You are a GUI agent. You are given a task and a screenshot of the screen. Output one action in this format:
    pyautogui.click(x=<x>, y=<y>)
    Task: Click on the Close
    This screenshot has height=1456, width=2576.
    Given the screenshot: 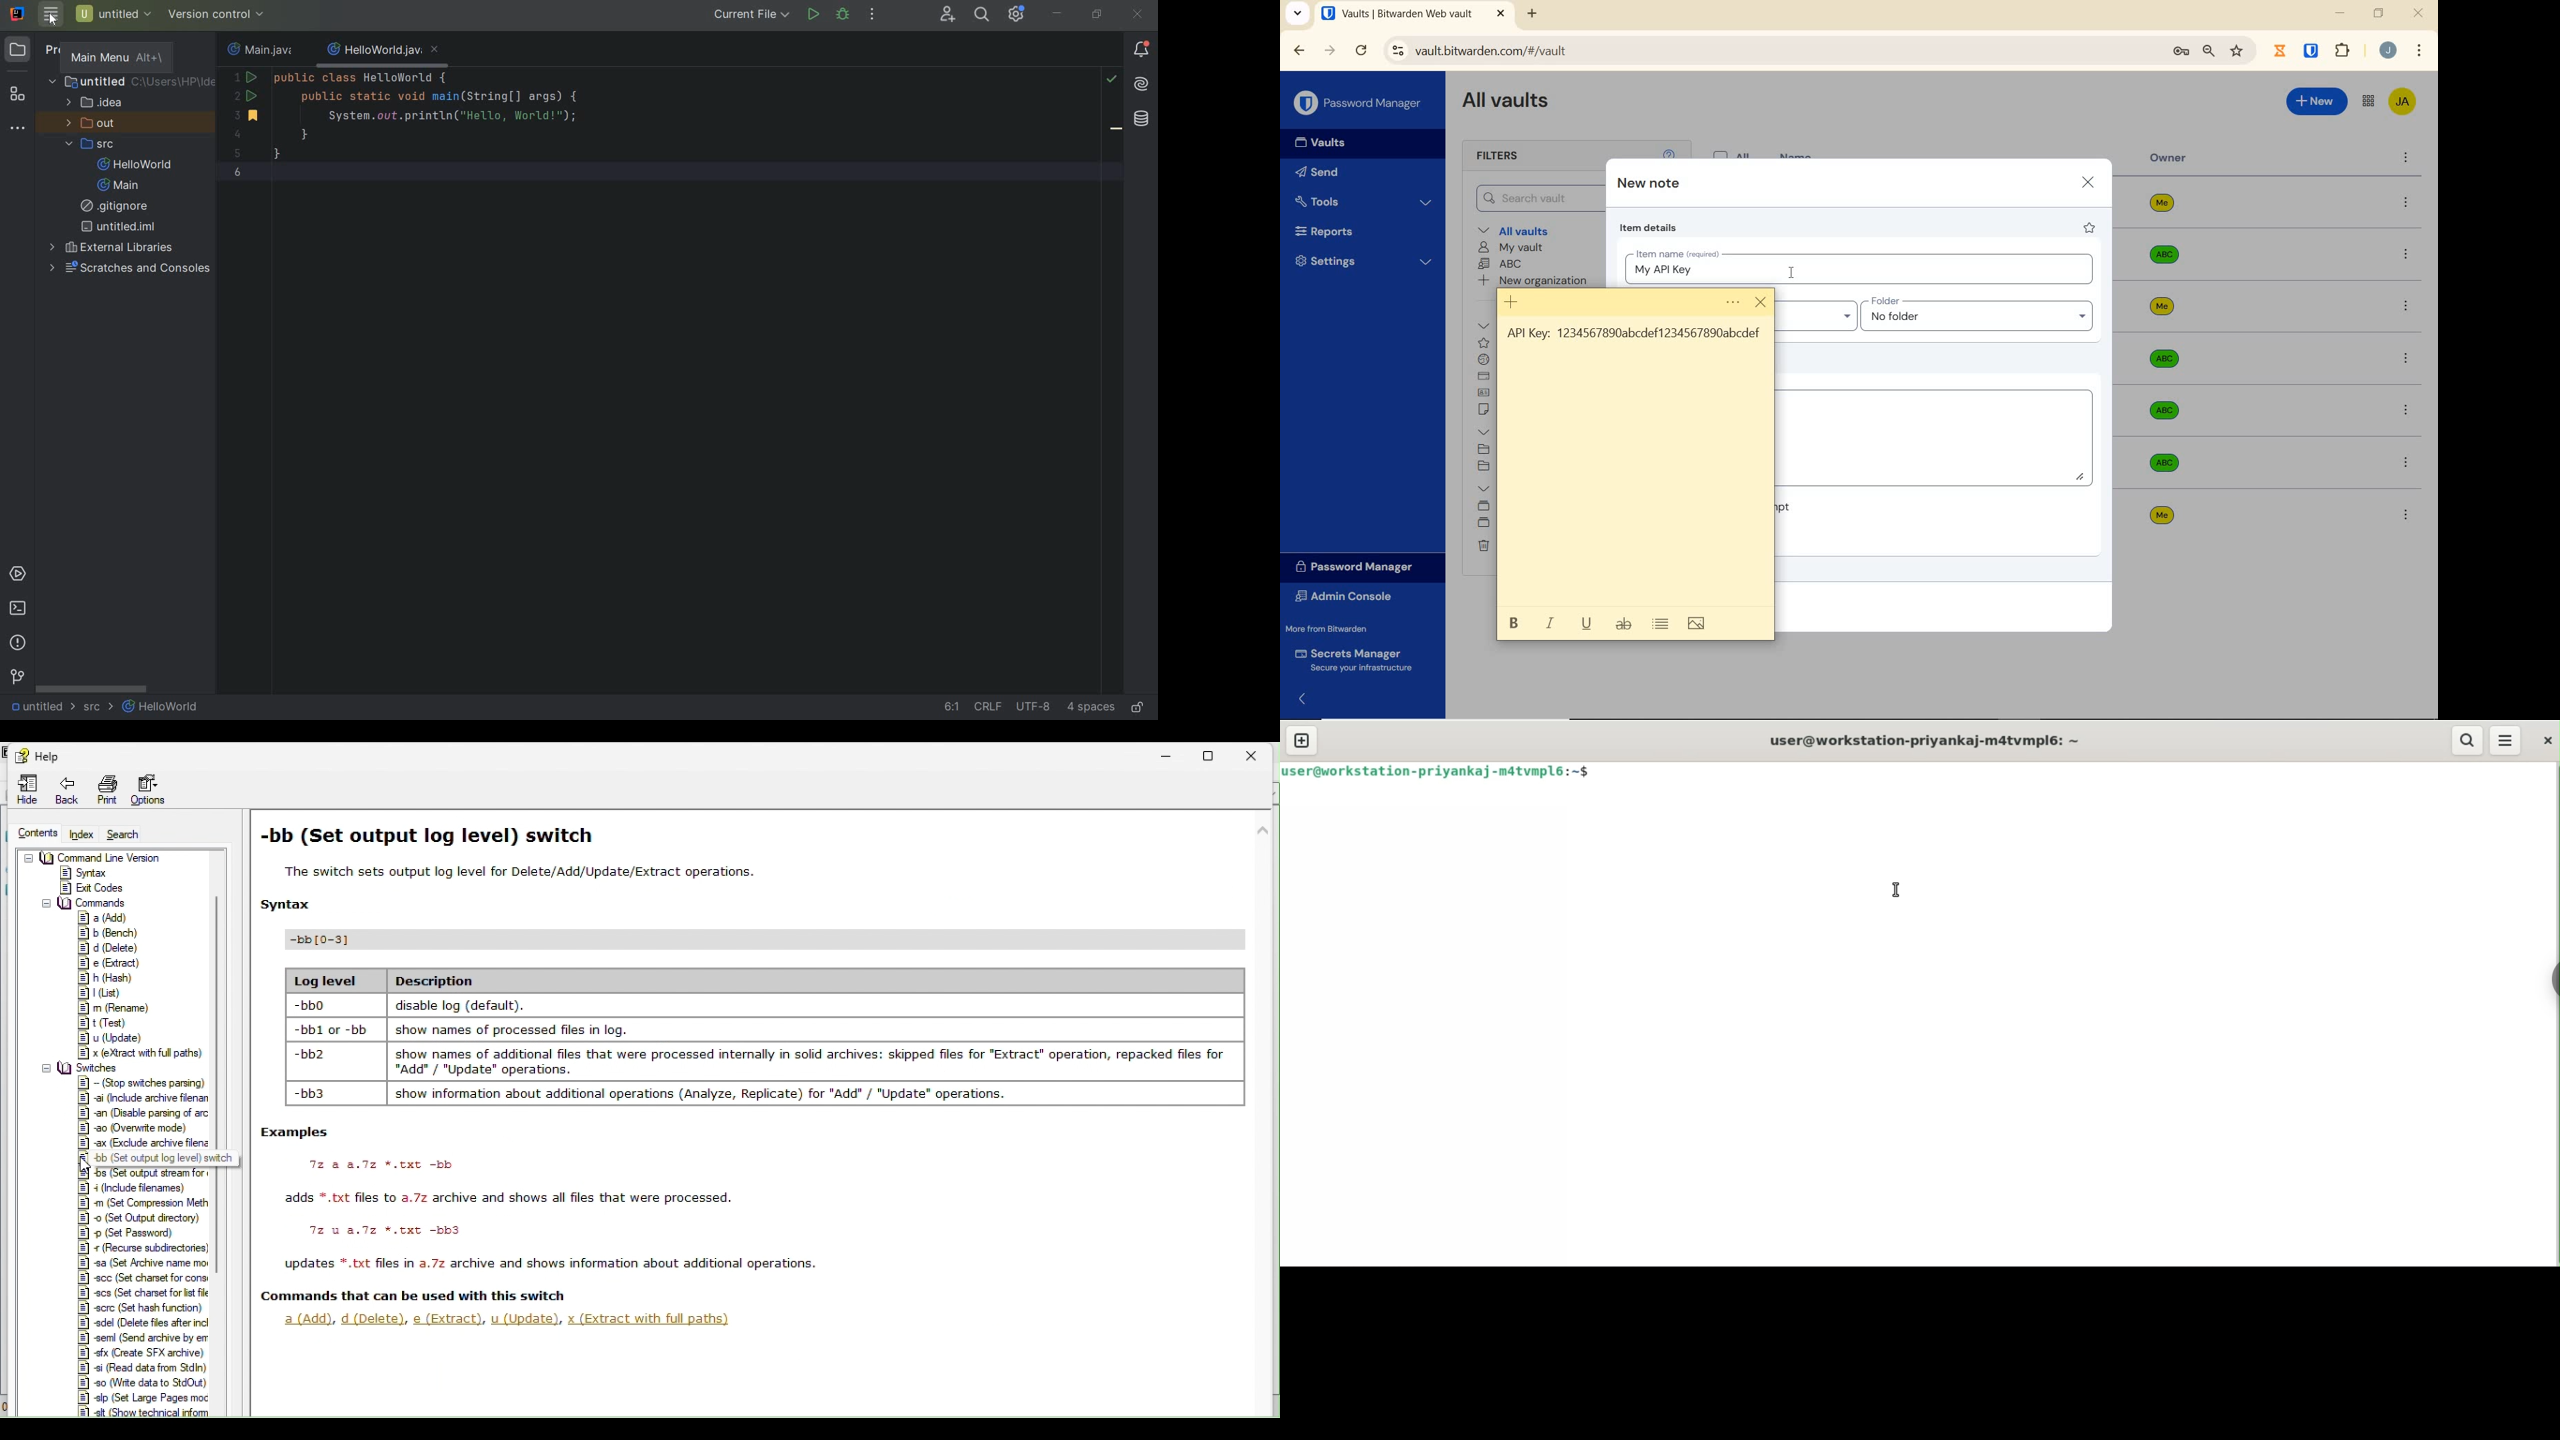 What is the action you would take?
    pyautogui.click(x=1260, y=753)
    